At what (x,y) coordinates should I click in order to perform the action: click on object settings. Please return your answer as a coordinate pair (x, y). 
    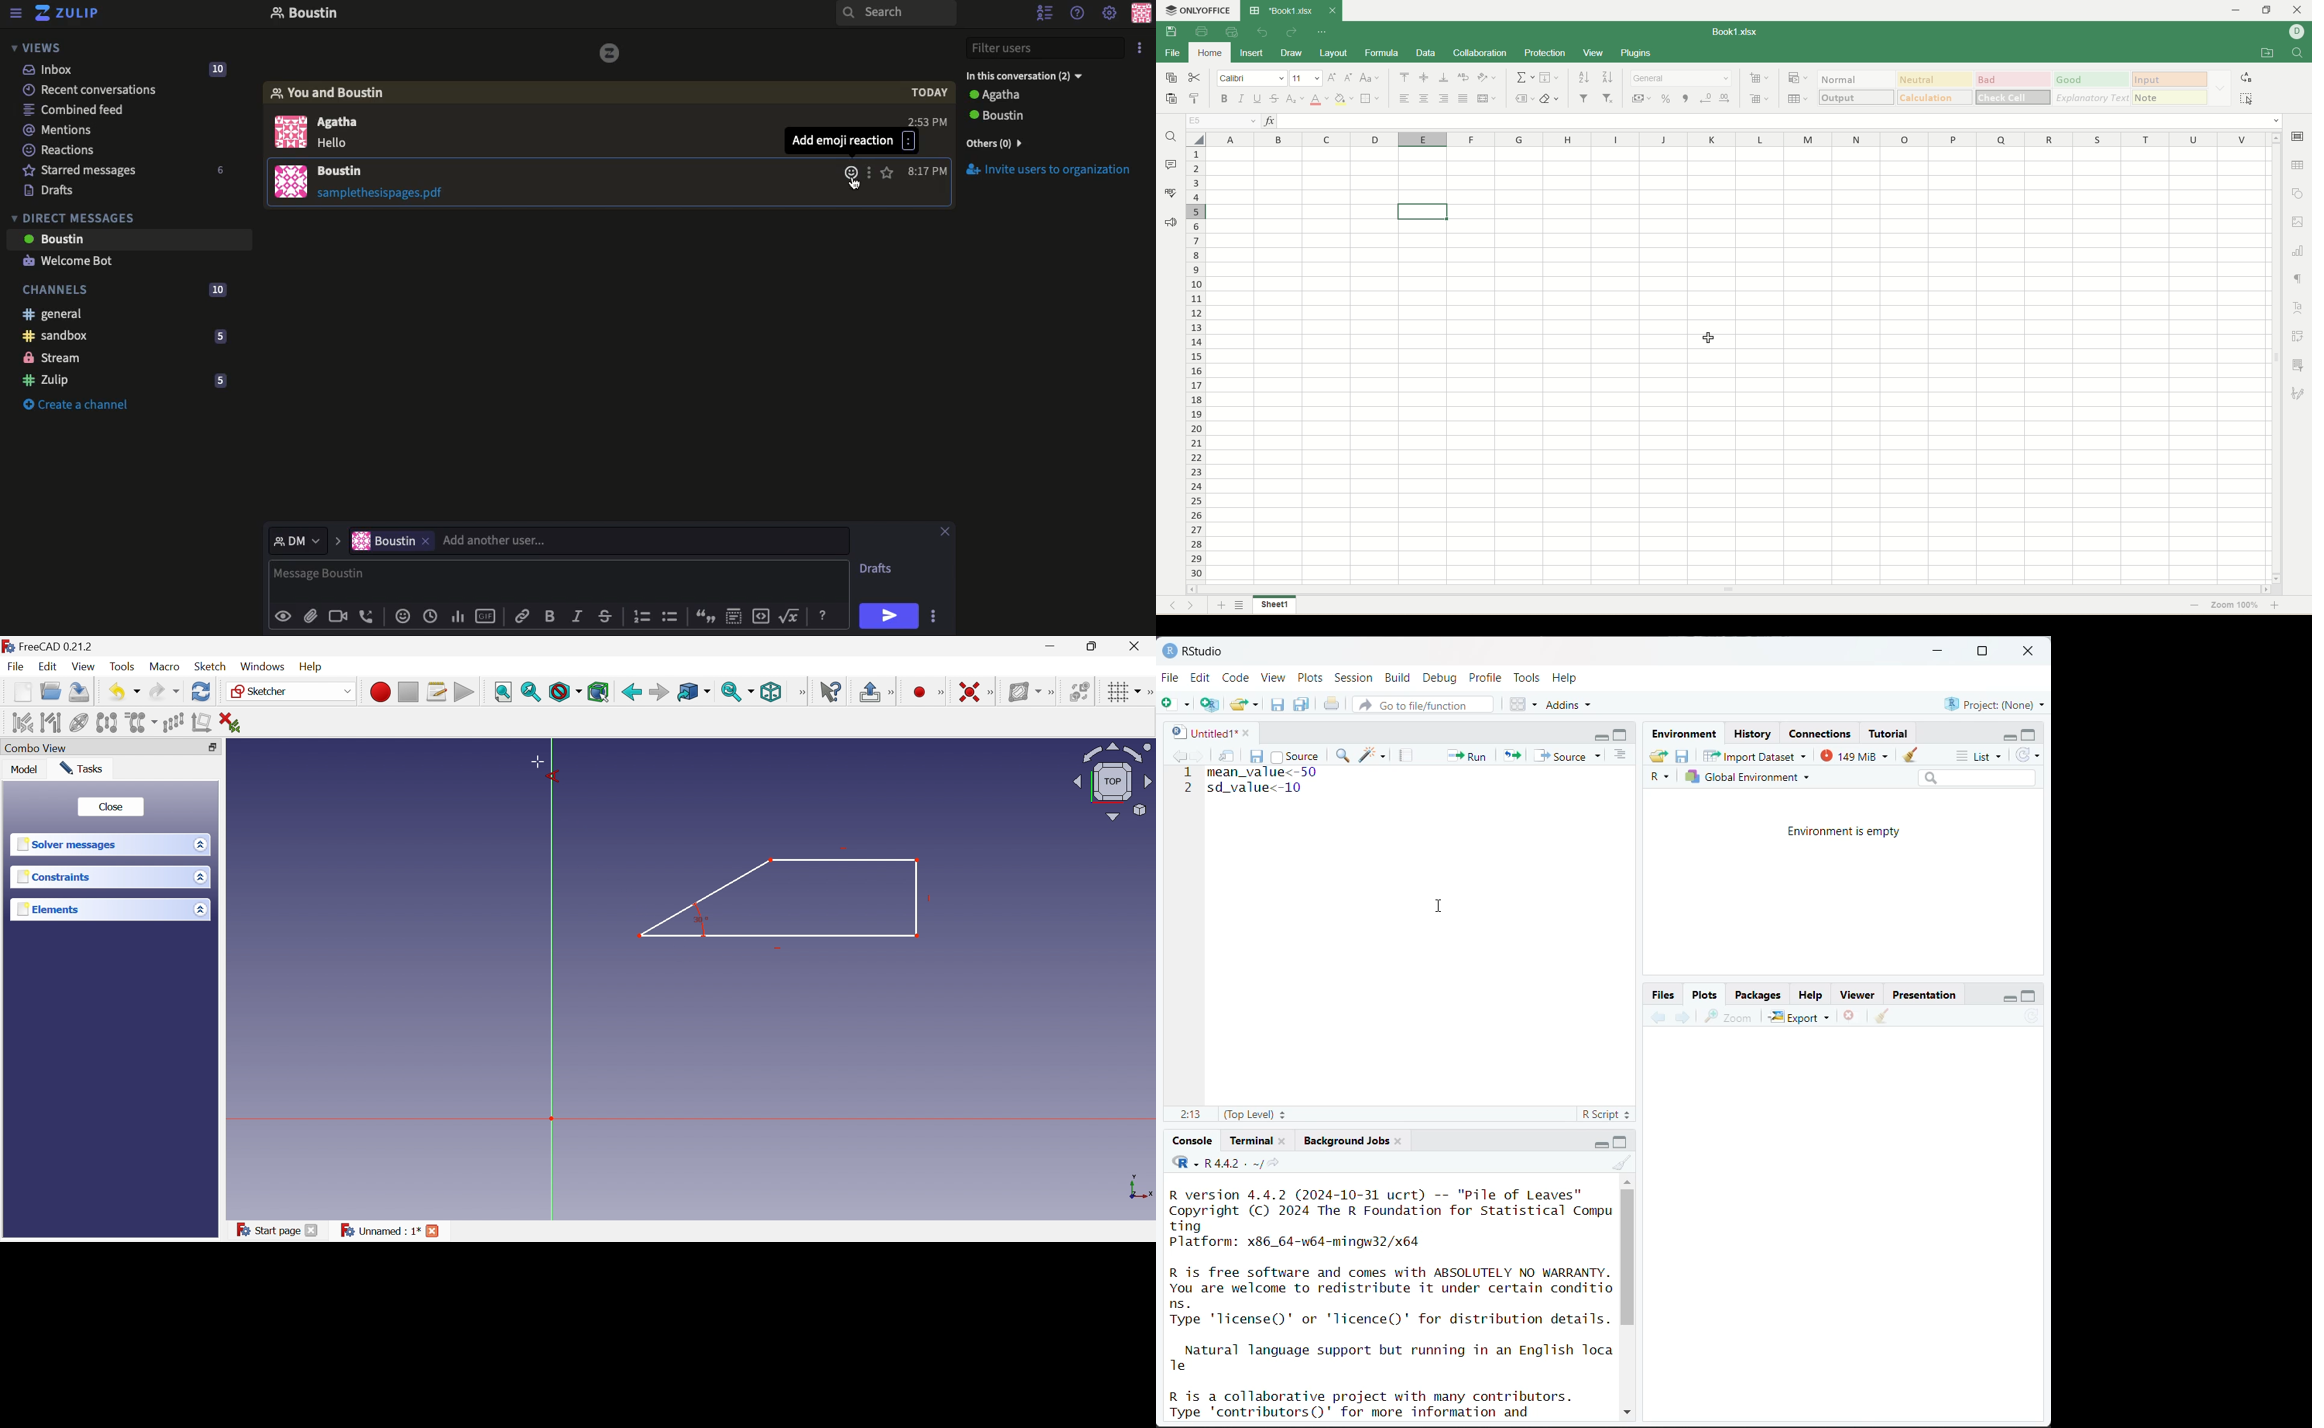
    Looking at the image, I should click on (2299, 194).